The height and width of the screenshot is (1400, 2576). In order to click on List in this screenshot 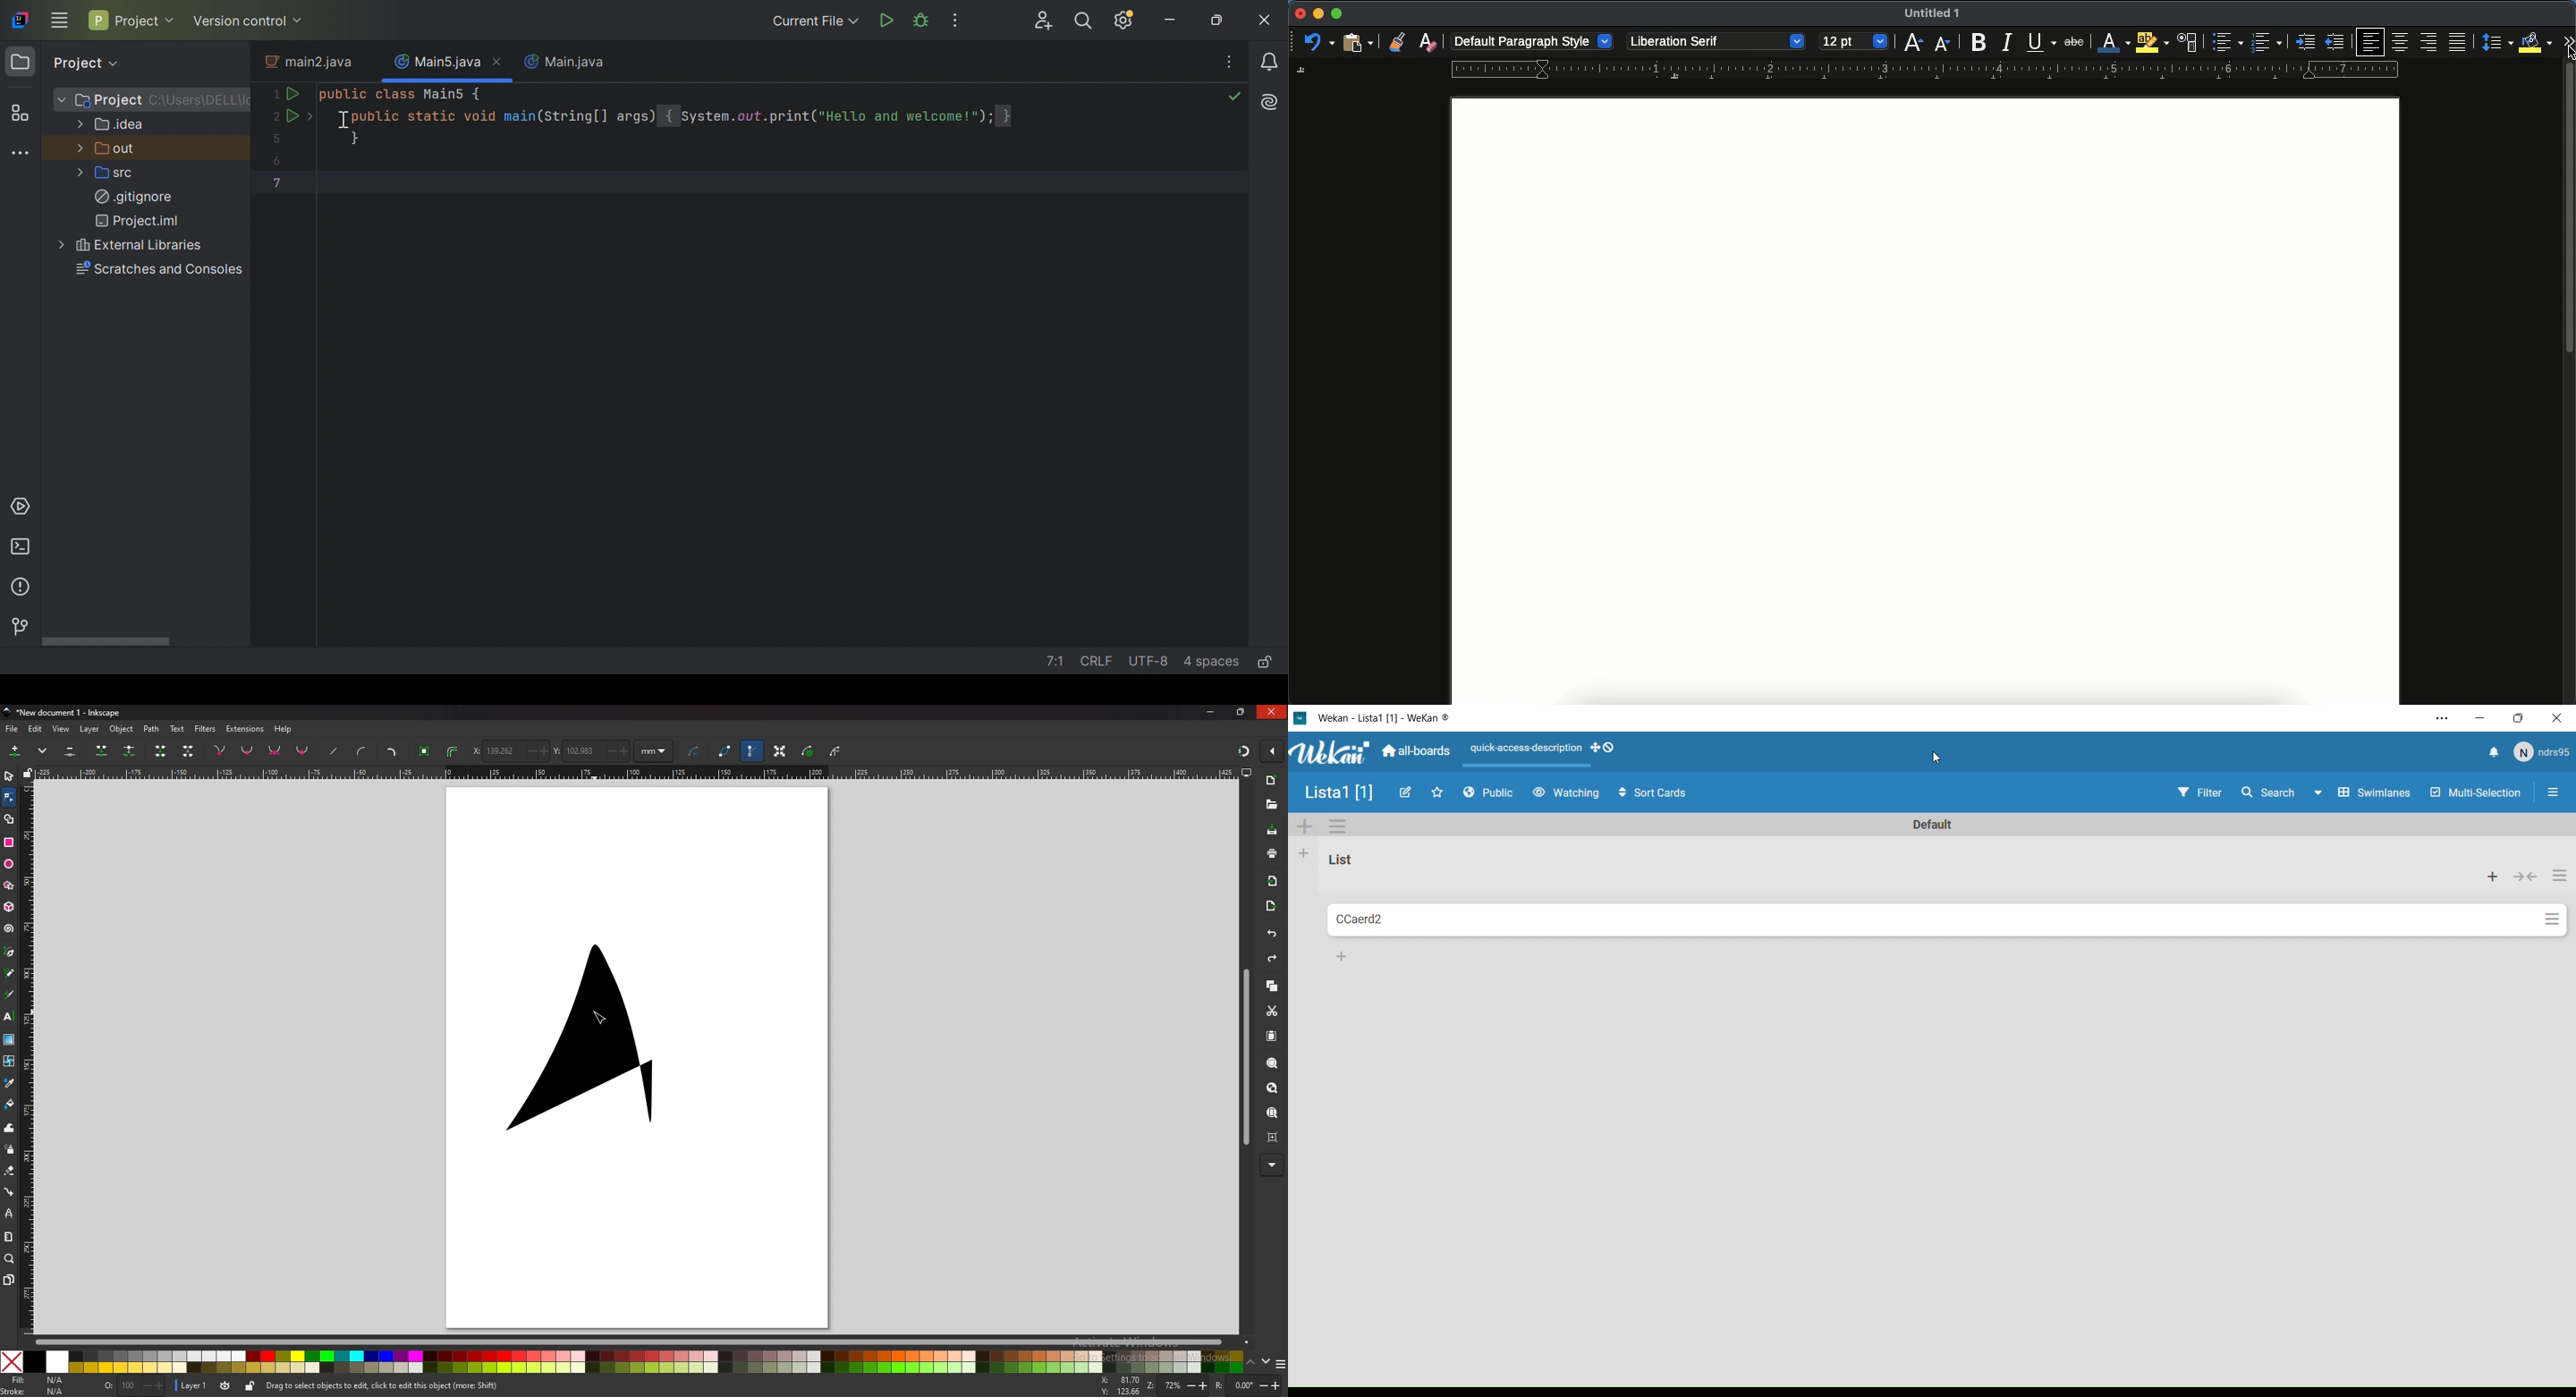, I will do `click(1342, 864)`.